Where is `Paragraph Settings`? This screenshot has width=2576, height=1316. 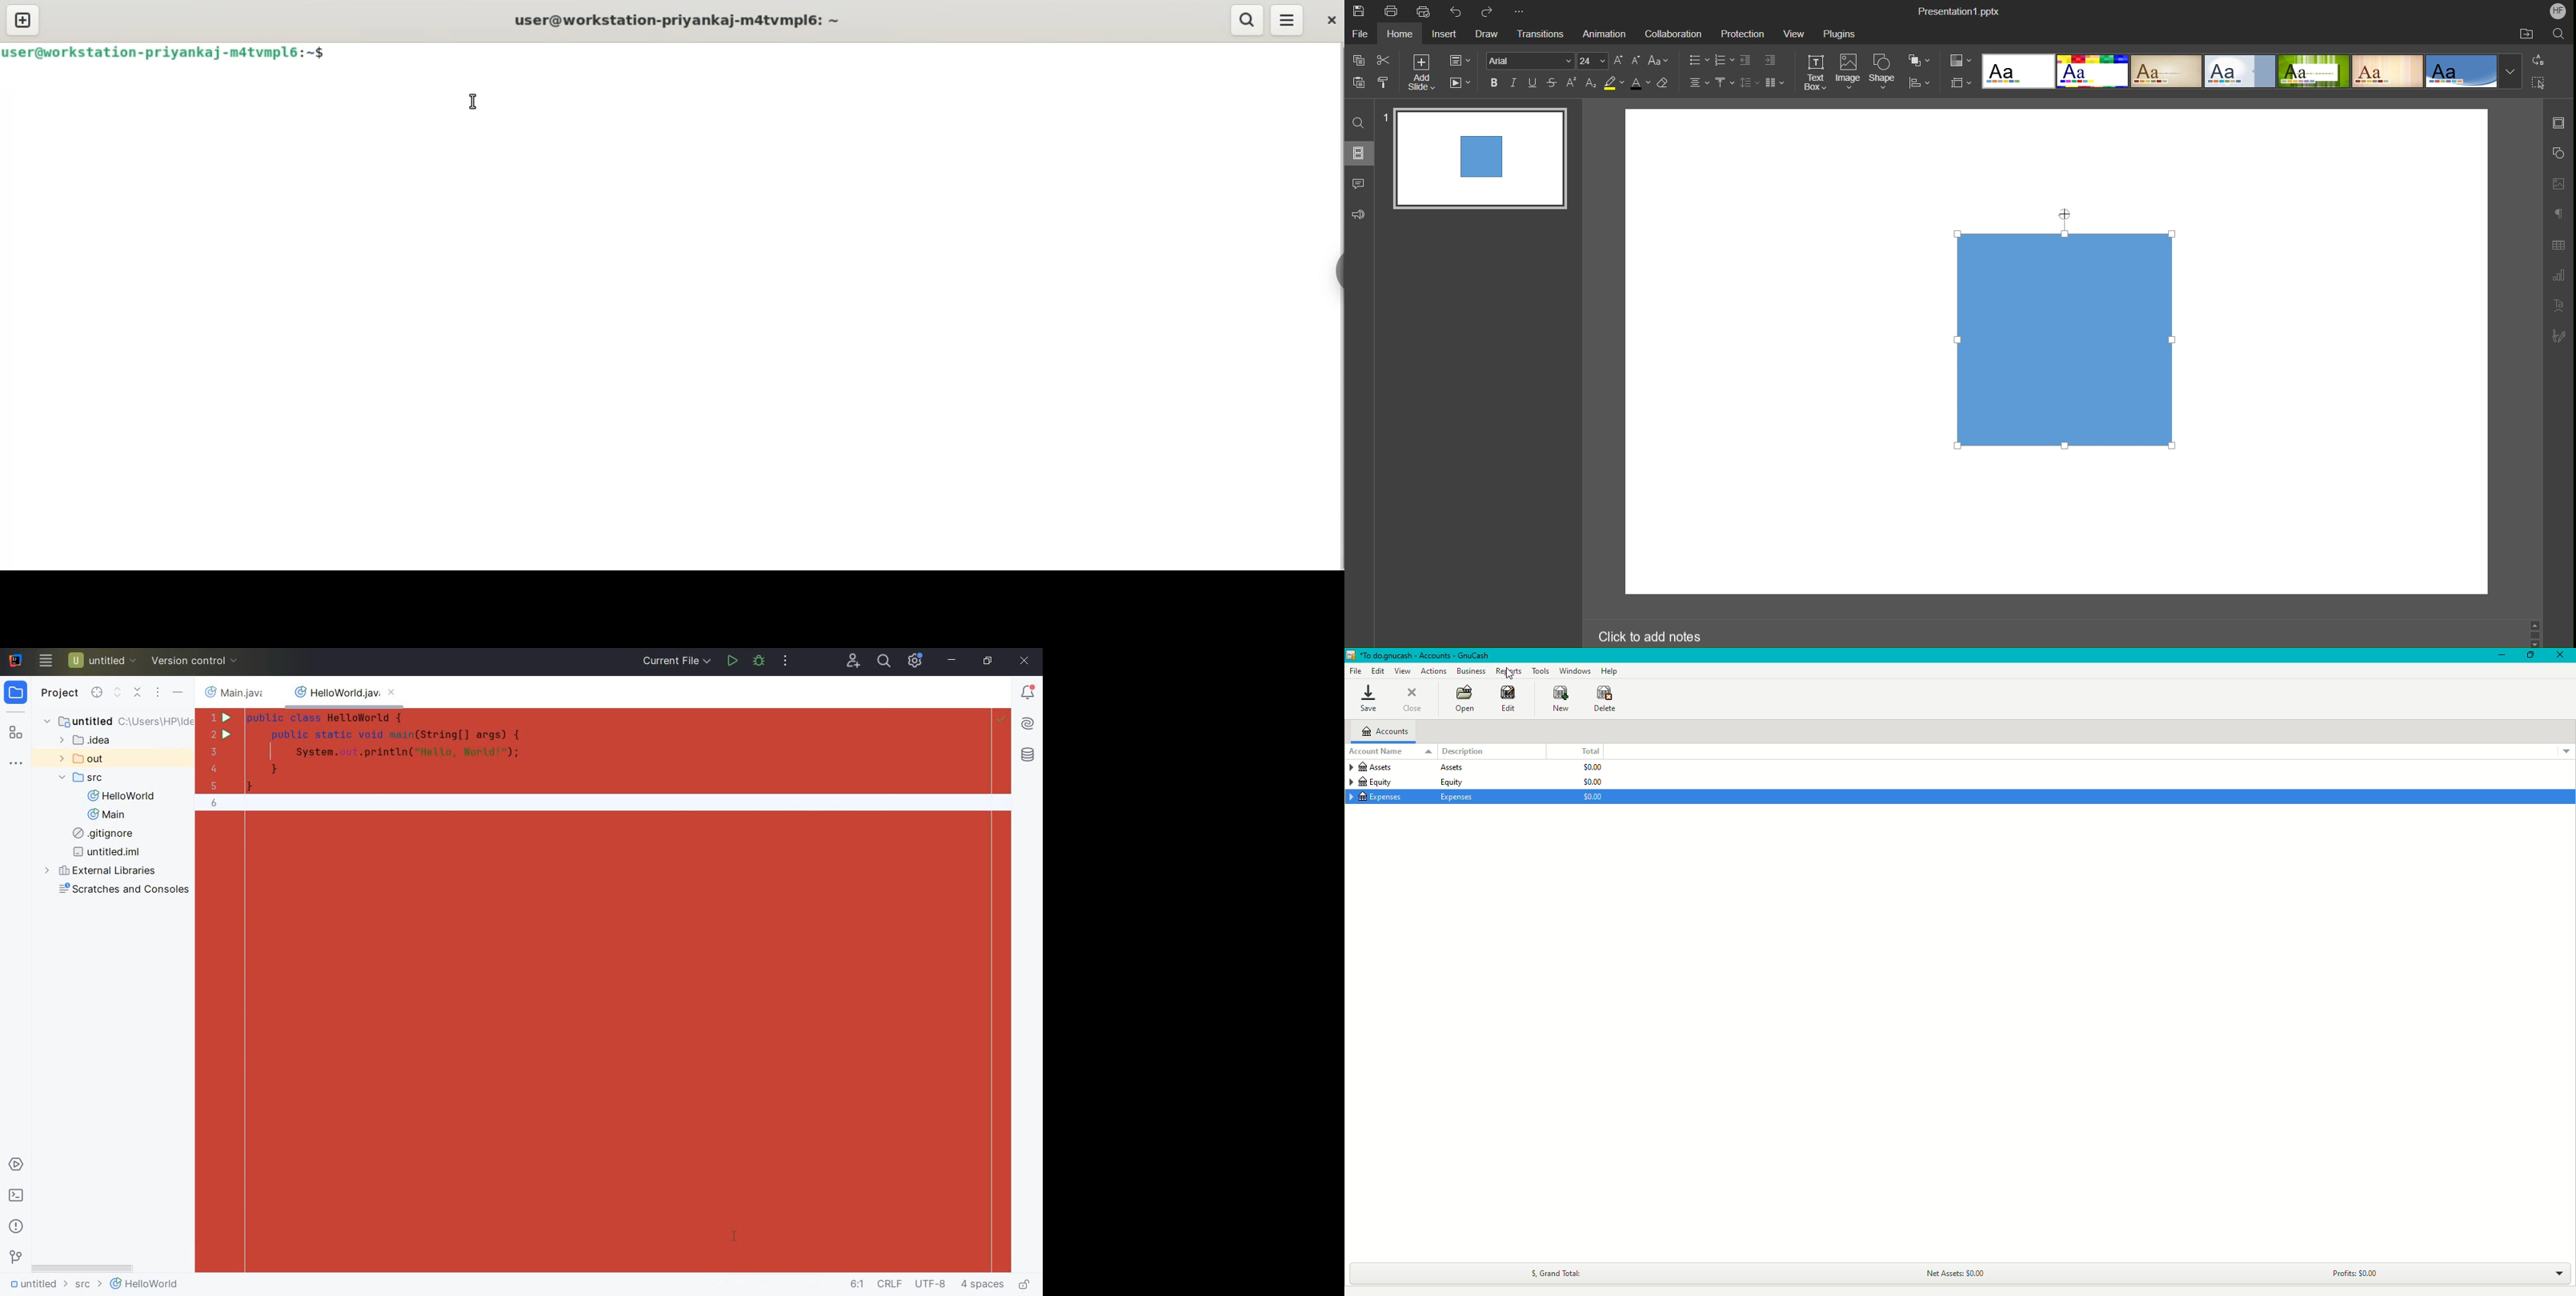
Paragraph Settings is located at coordinates (2557, 214).